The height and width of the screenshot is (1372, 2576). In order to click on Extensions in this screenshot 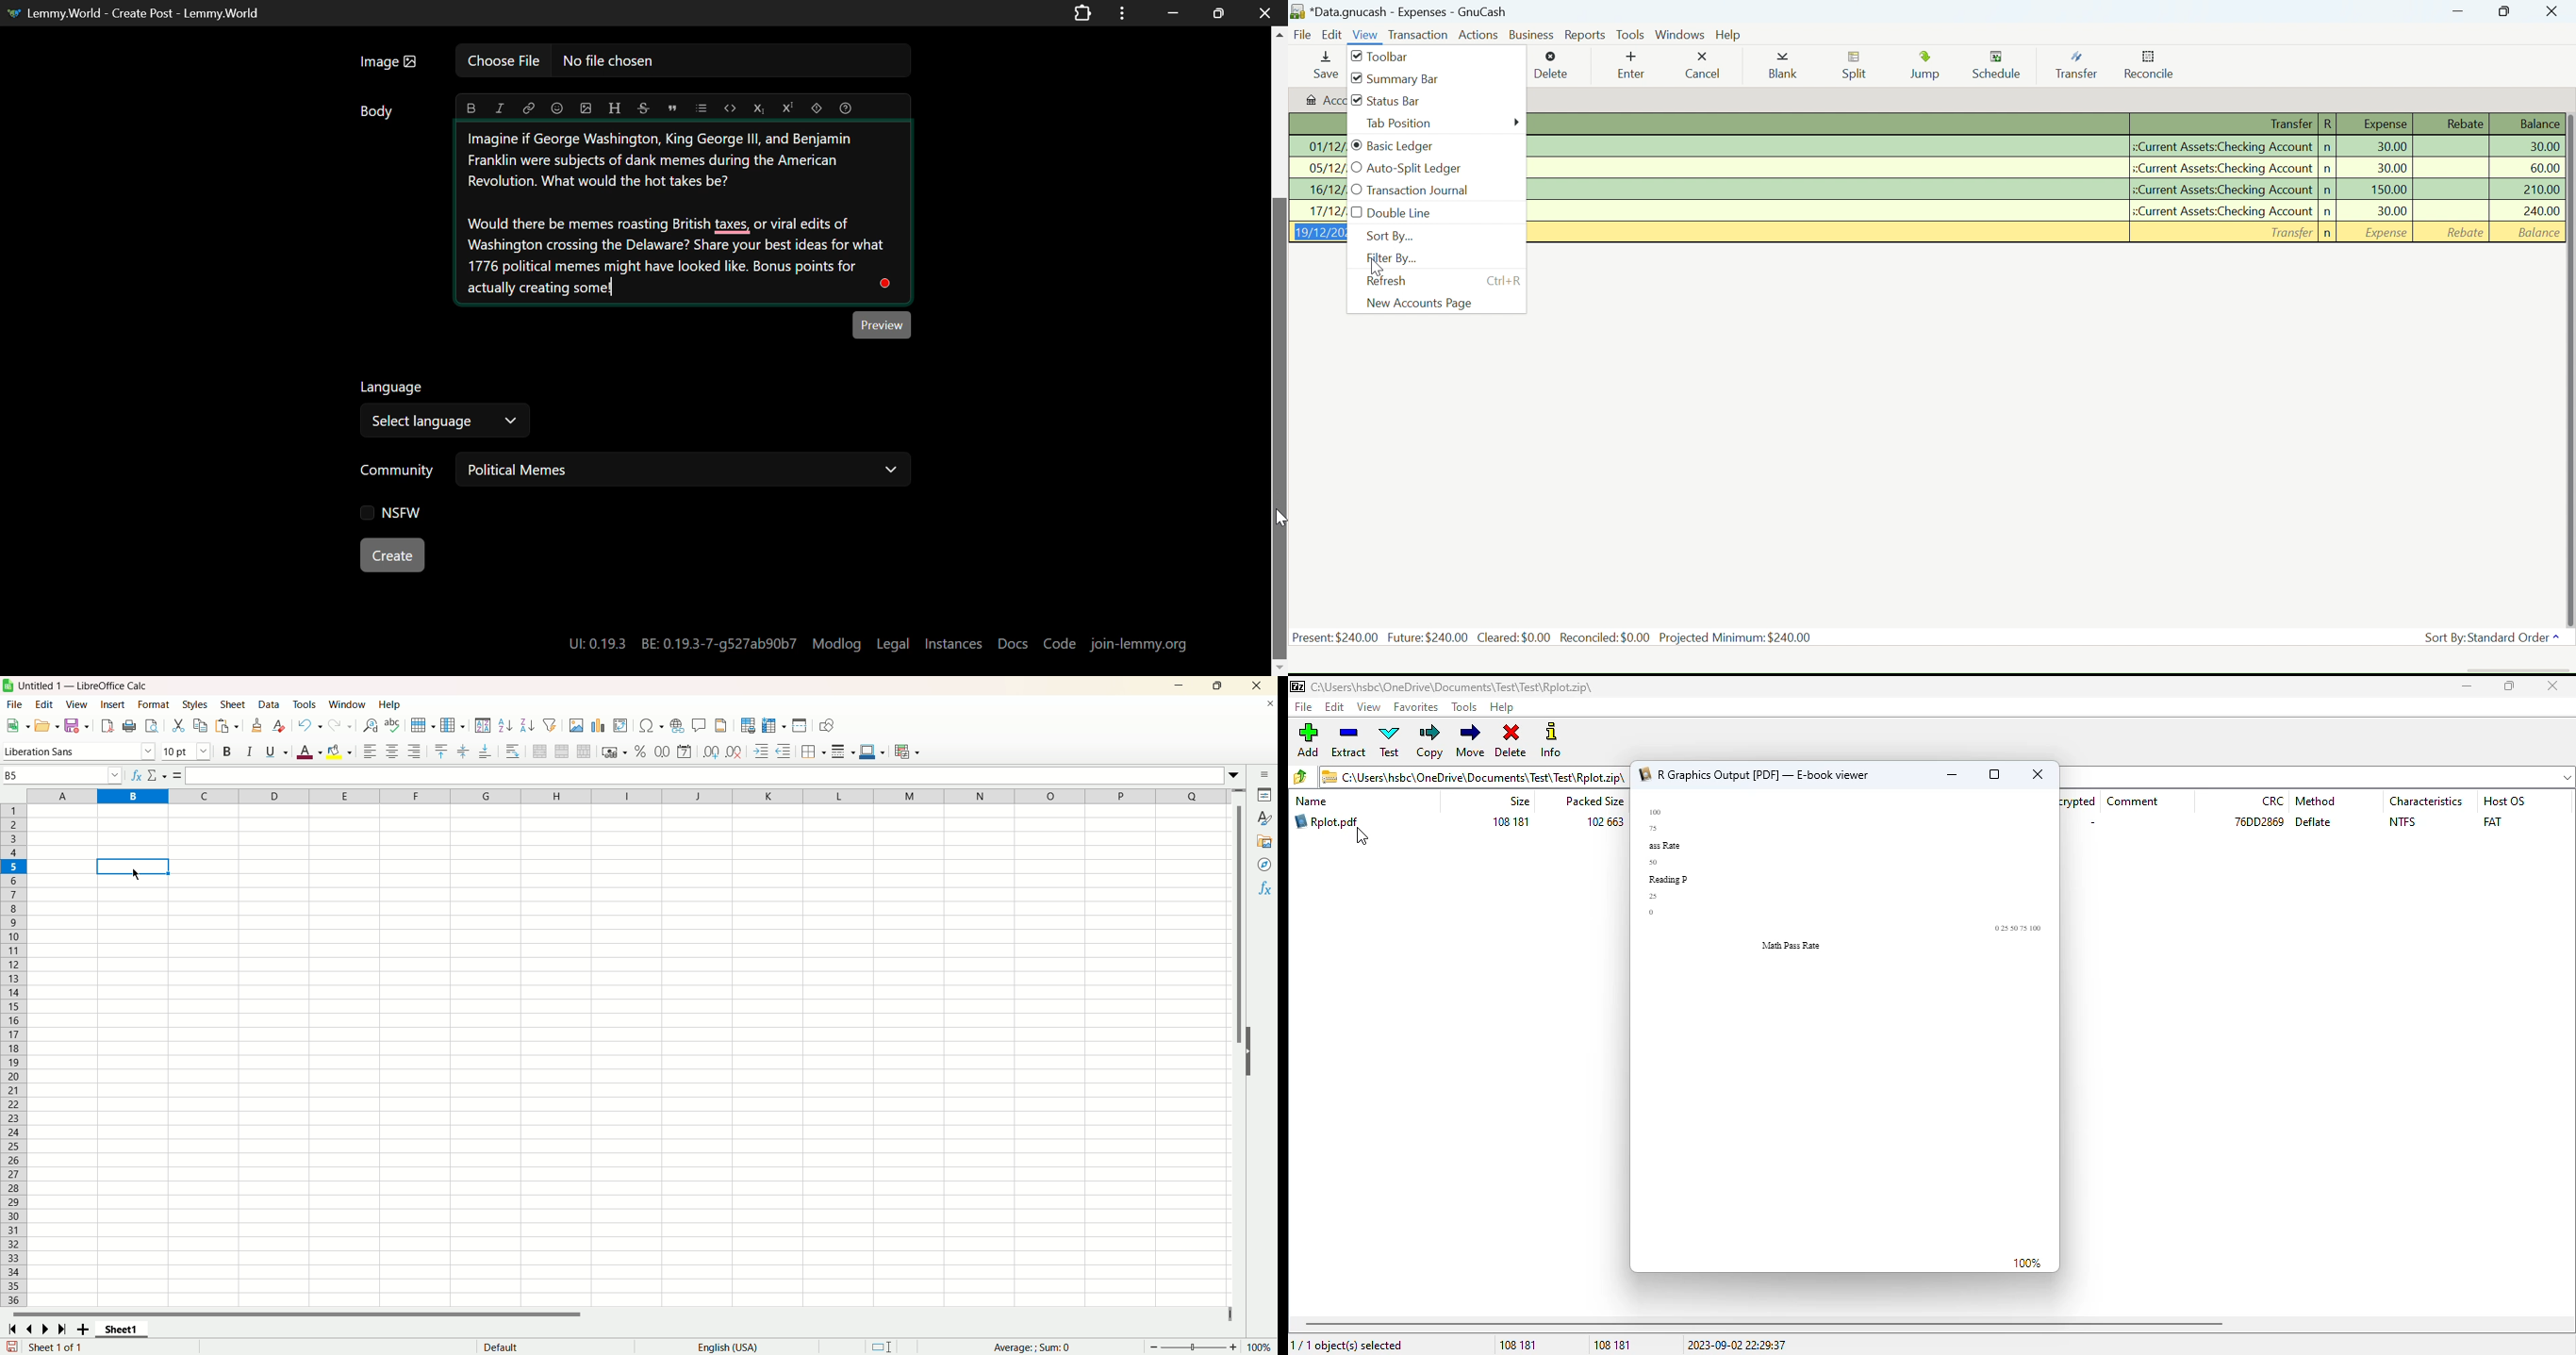, I will do `click(1083, 12)`.